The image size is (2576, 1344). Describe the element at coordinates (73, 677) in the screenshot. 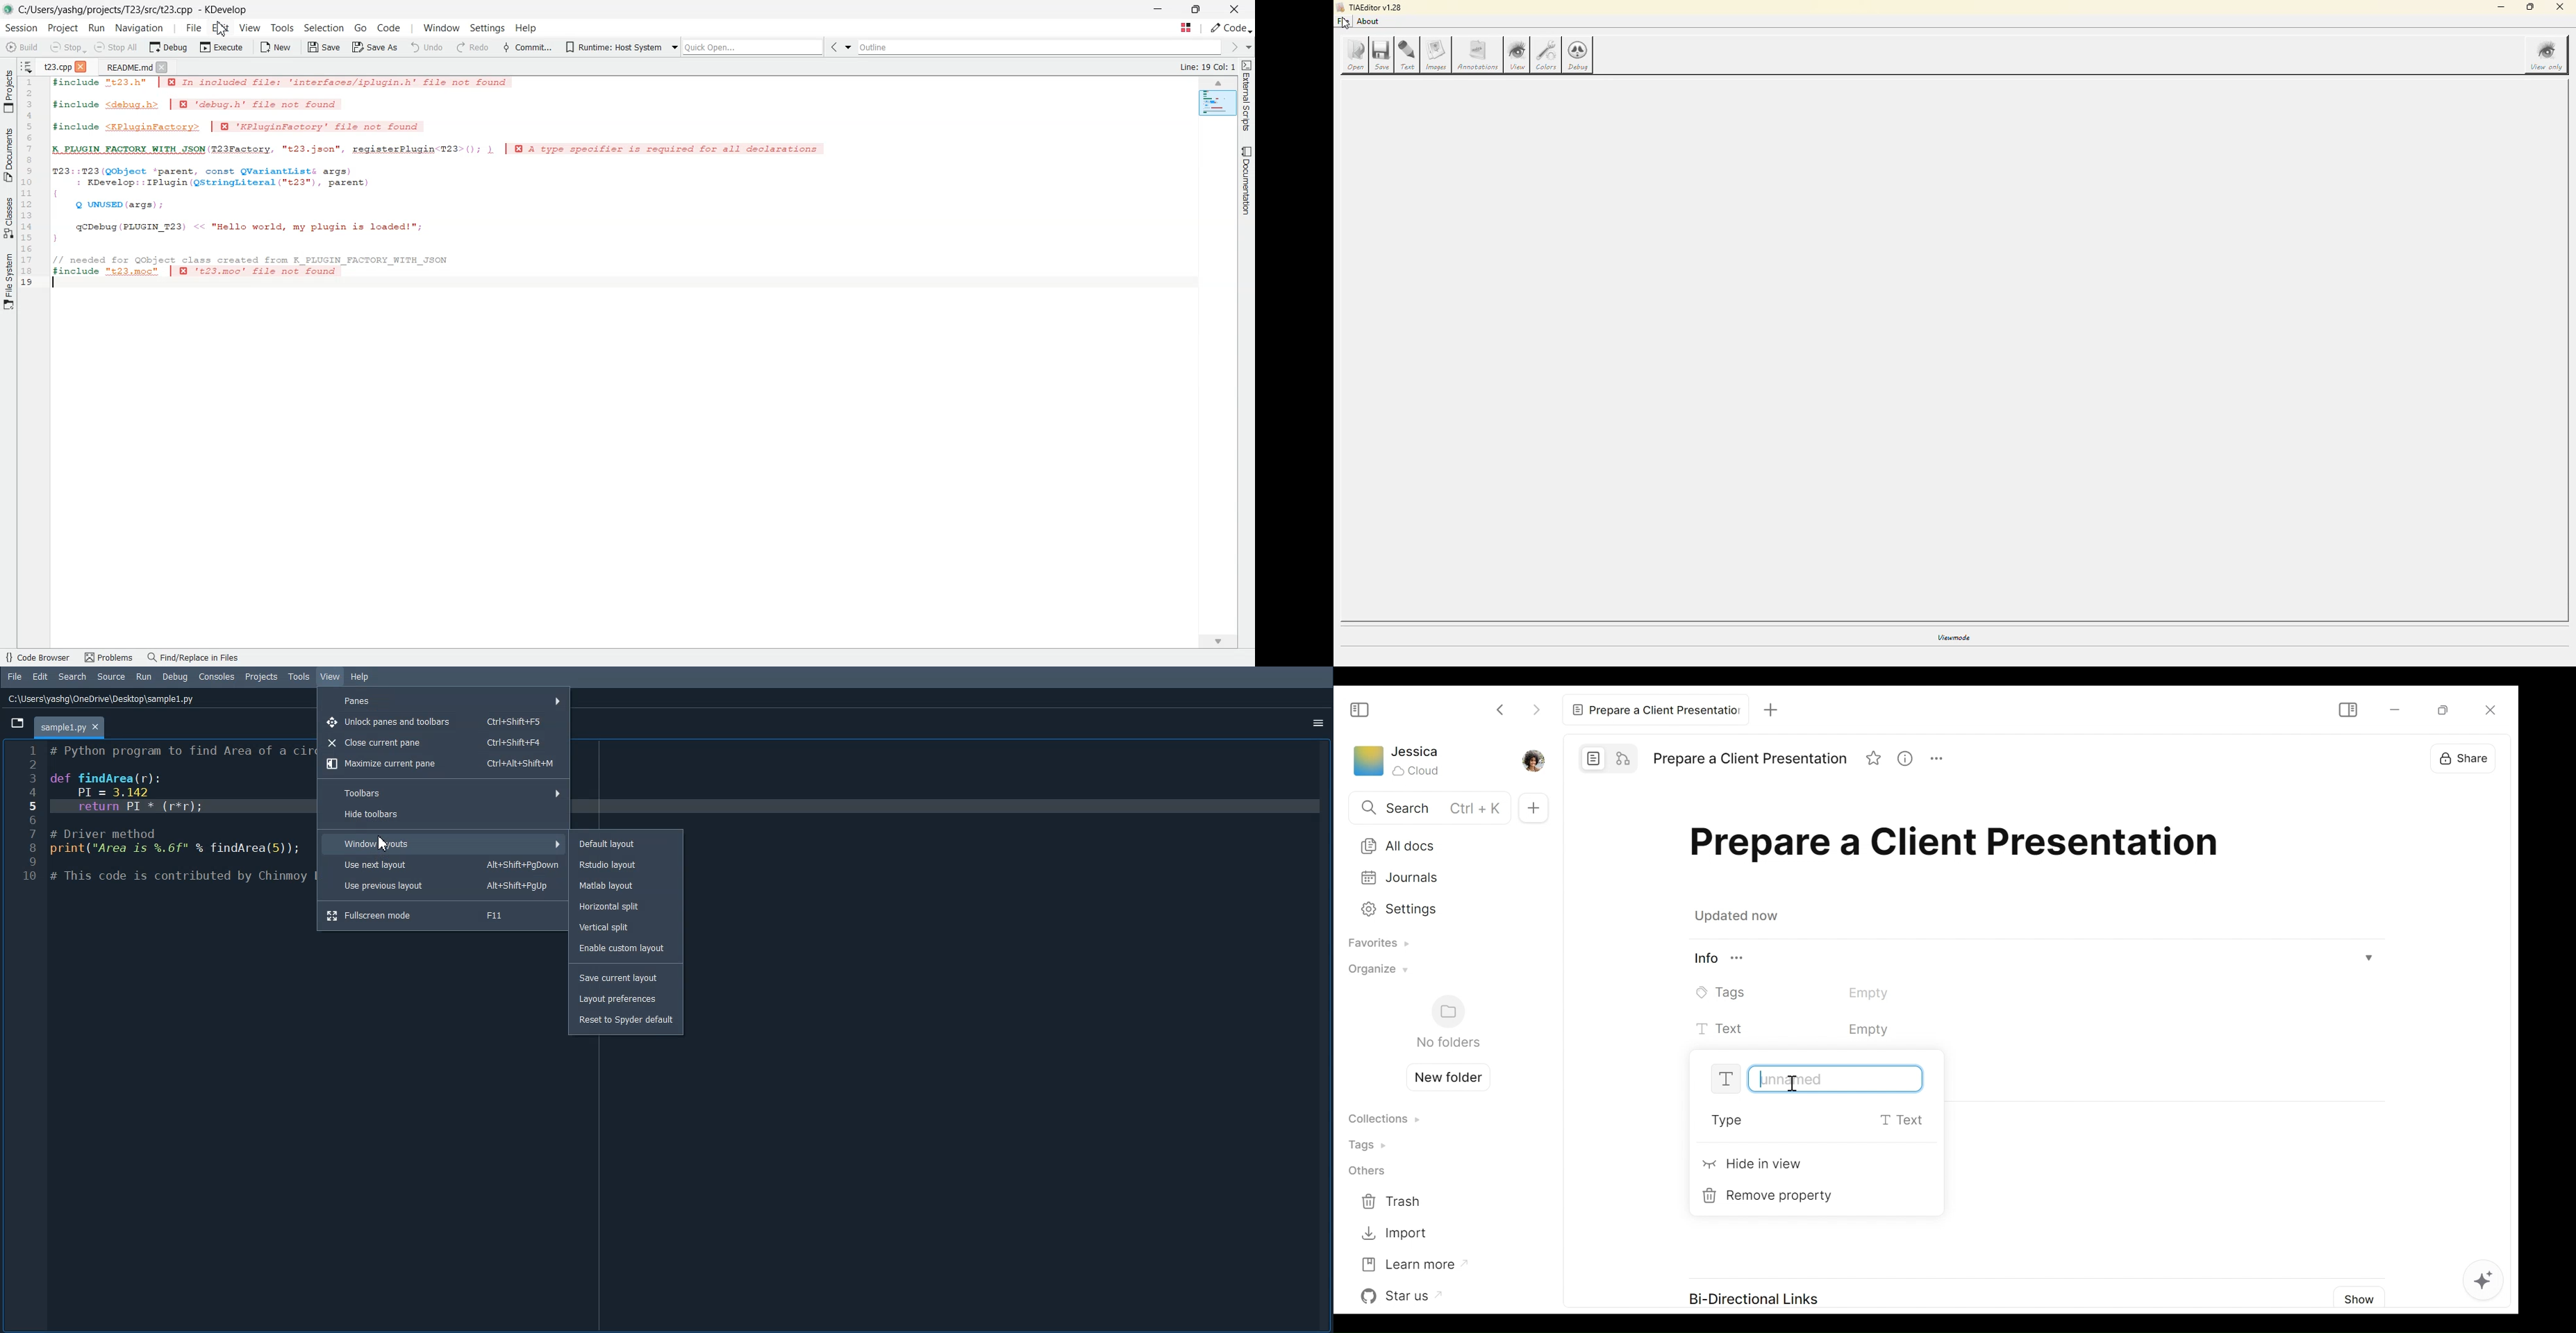

I see `Search` at that location.